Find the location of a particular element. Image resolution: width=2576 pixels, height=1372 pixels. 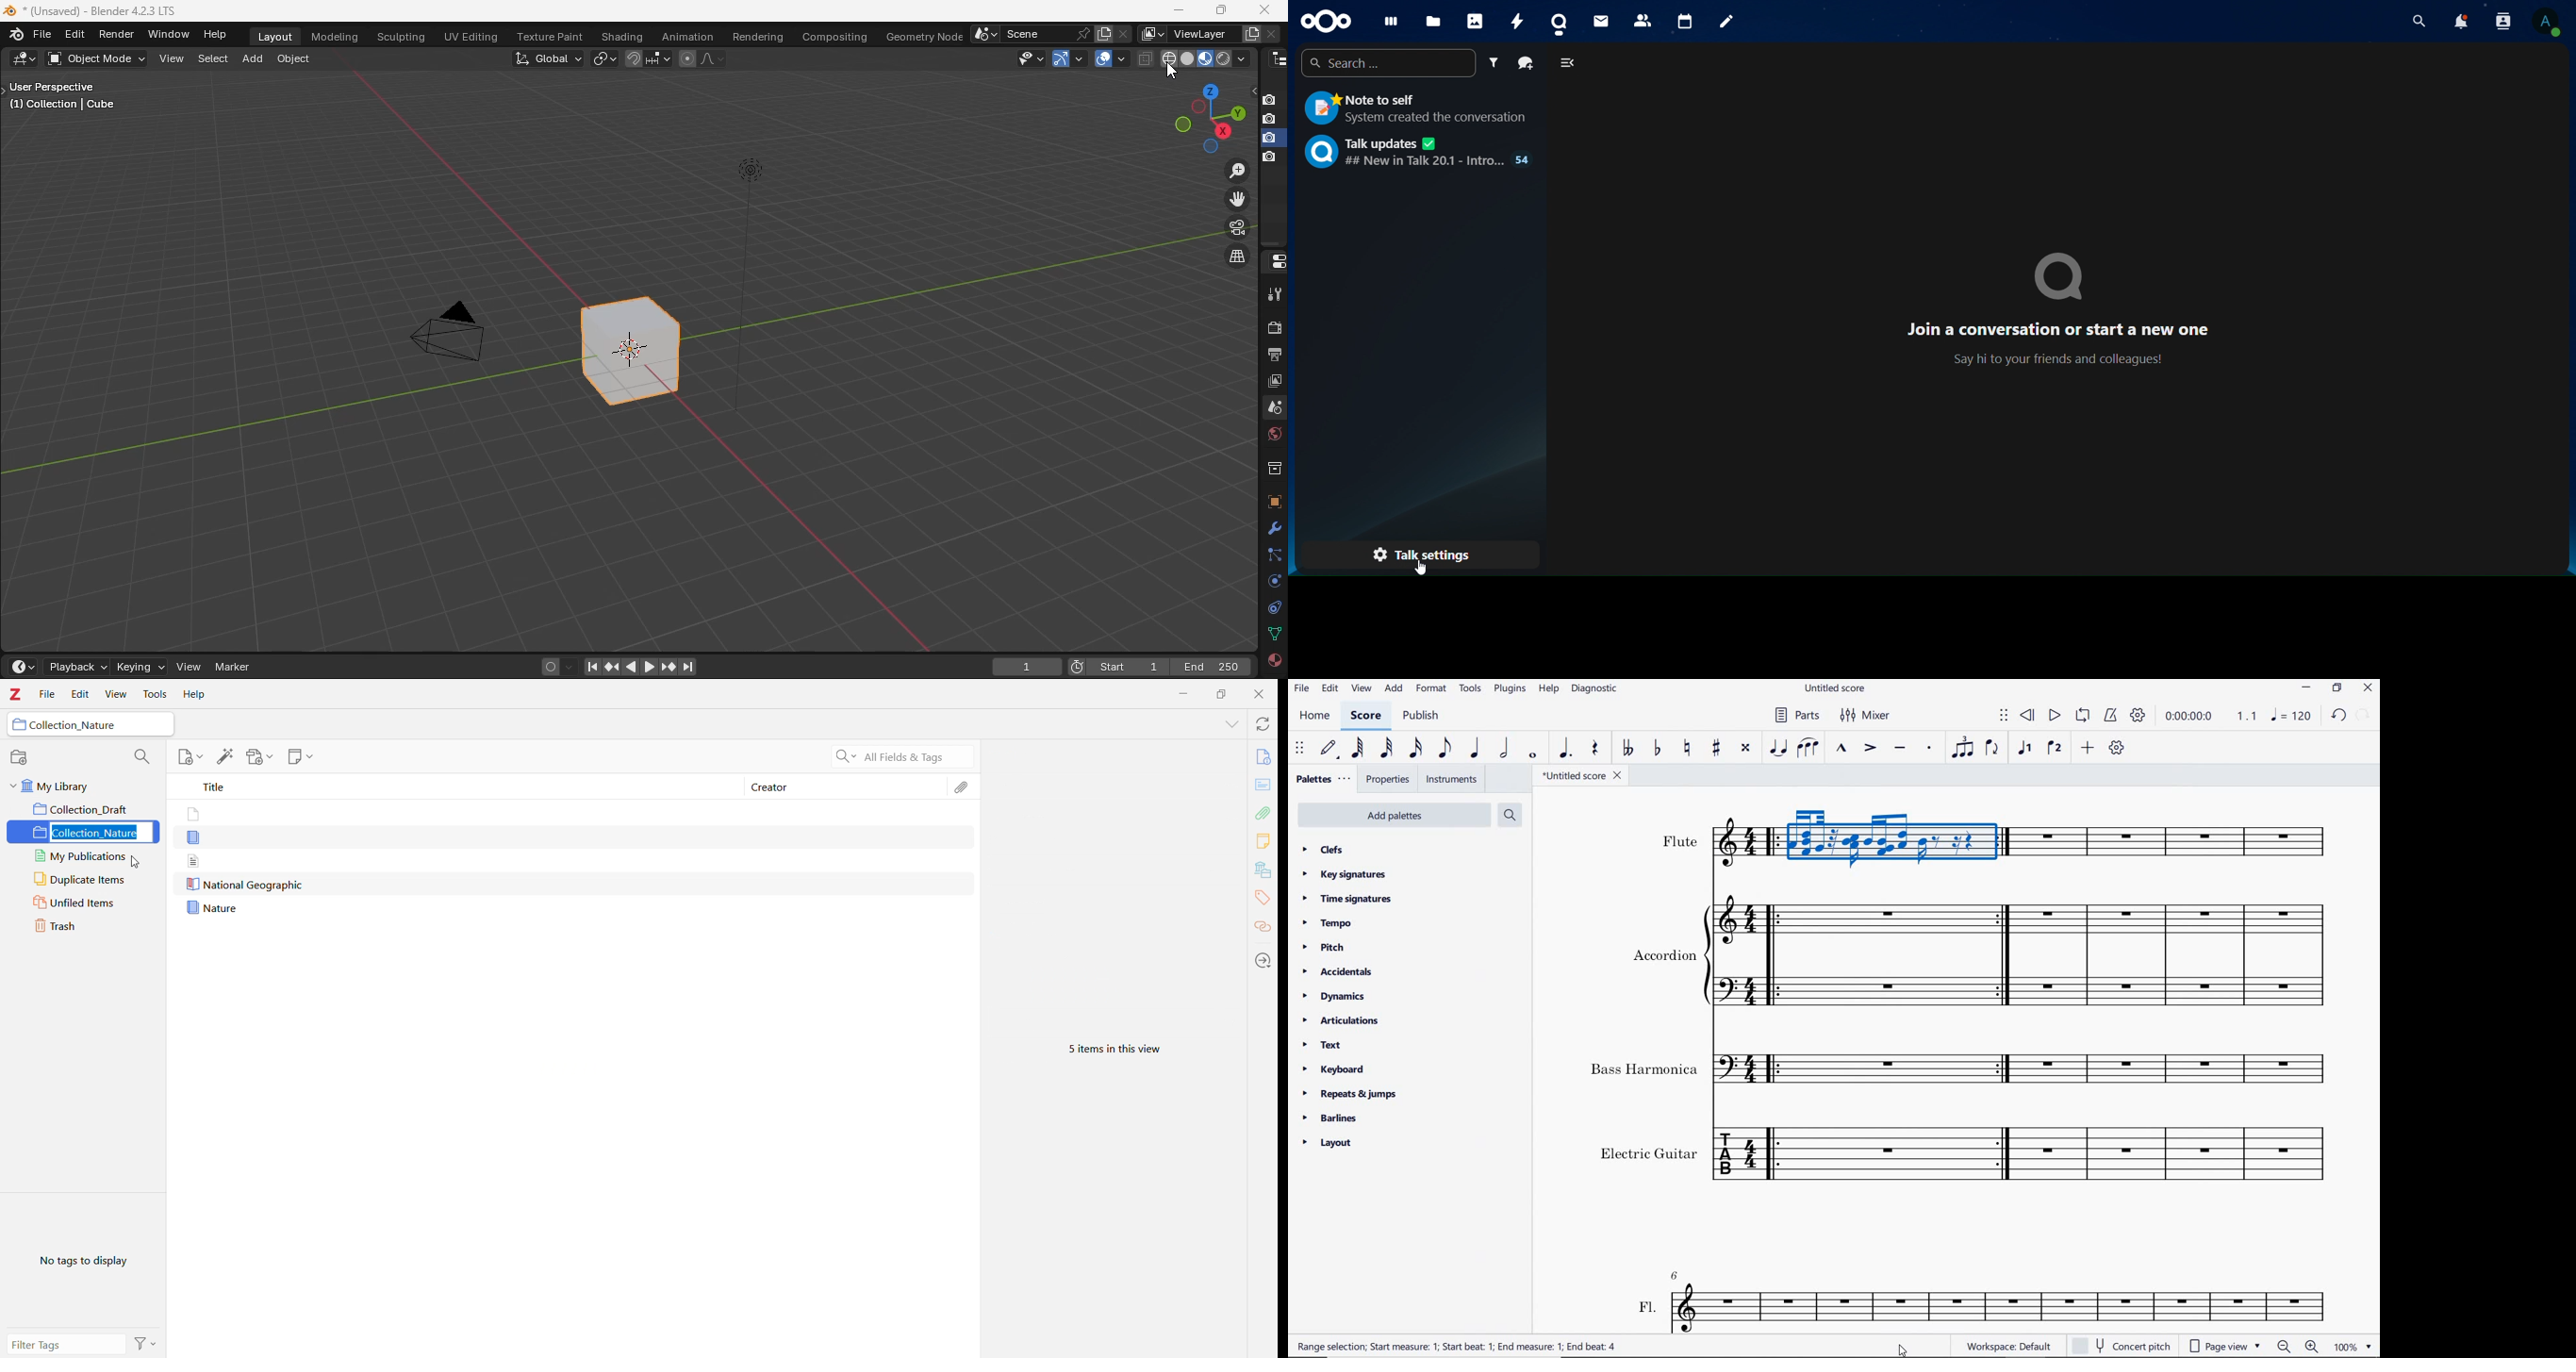

Instrument: Flute is located at coordinates (1995, 839).